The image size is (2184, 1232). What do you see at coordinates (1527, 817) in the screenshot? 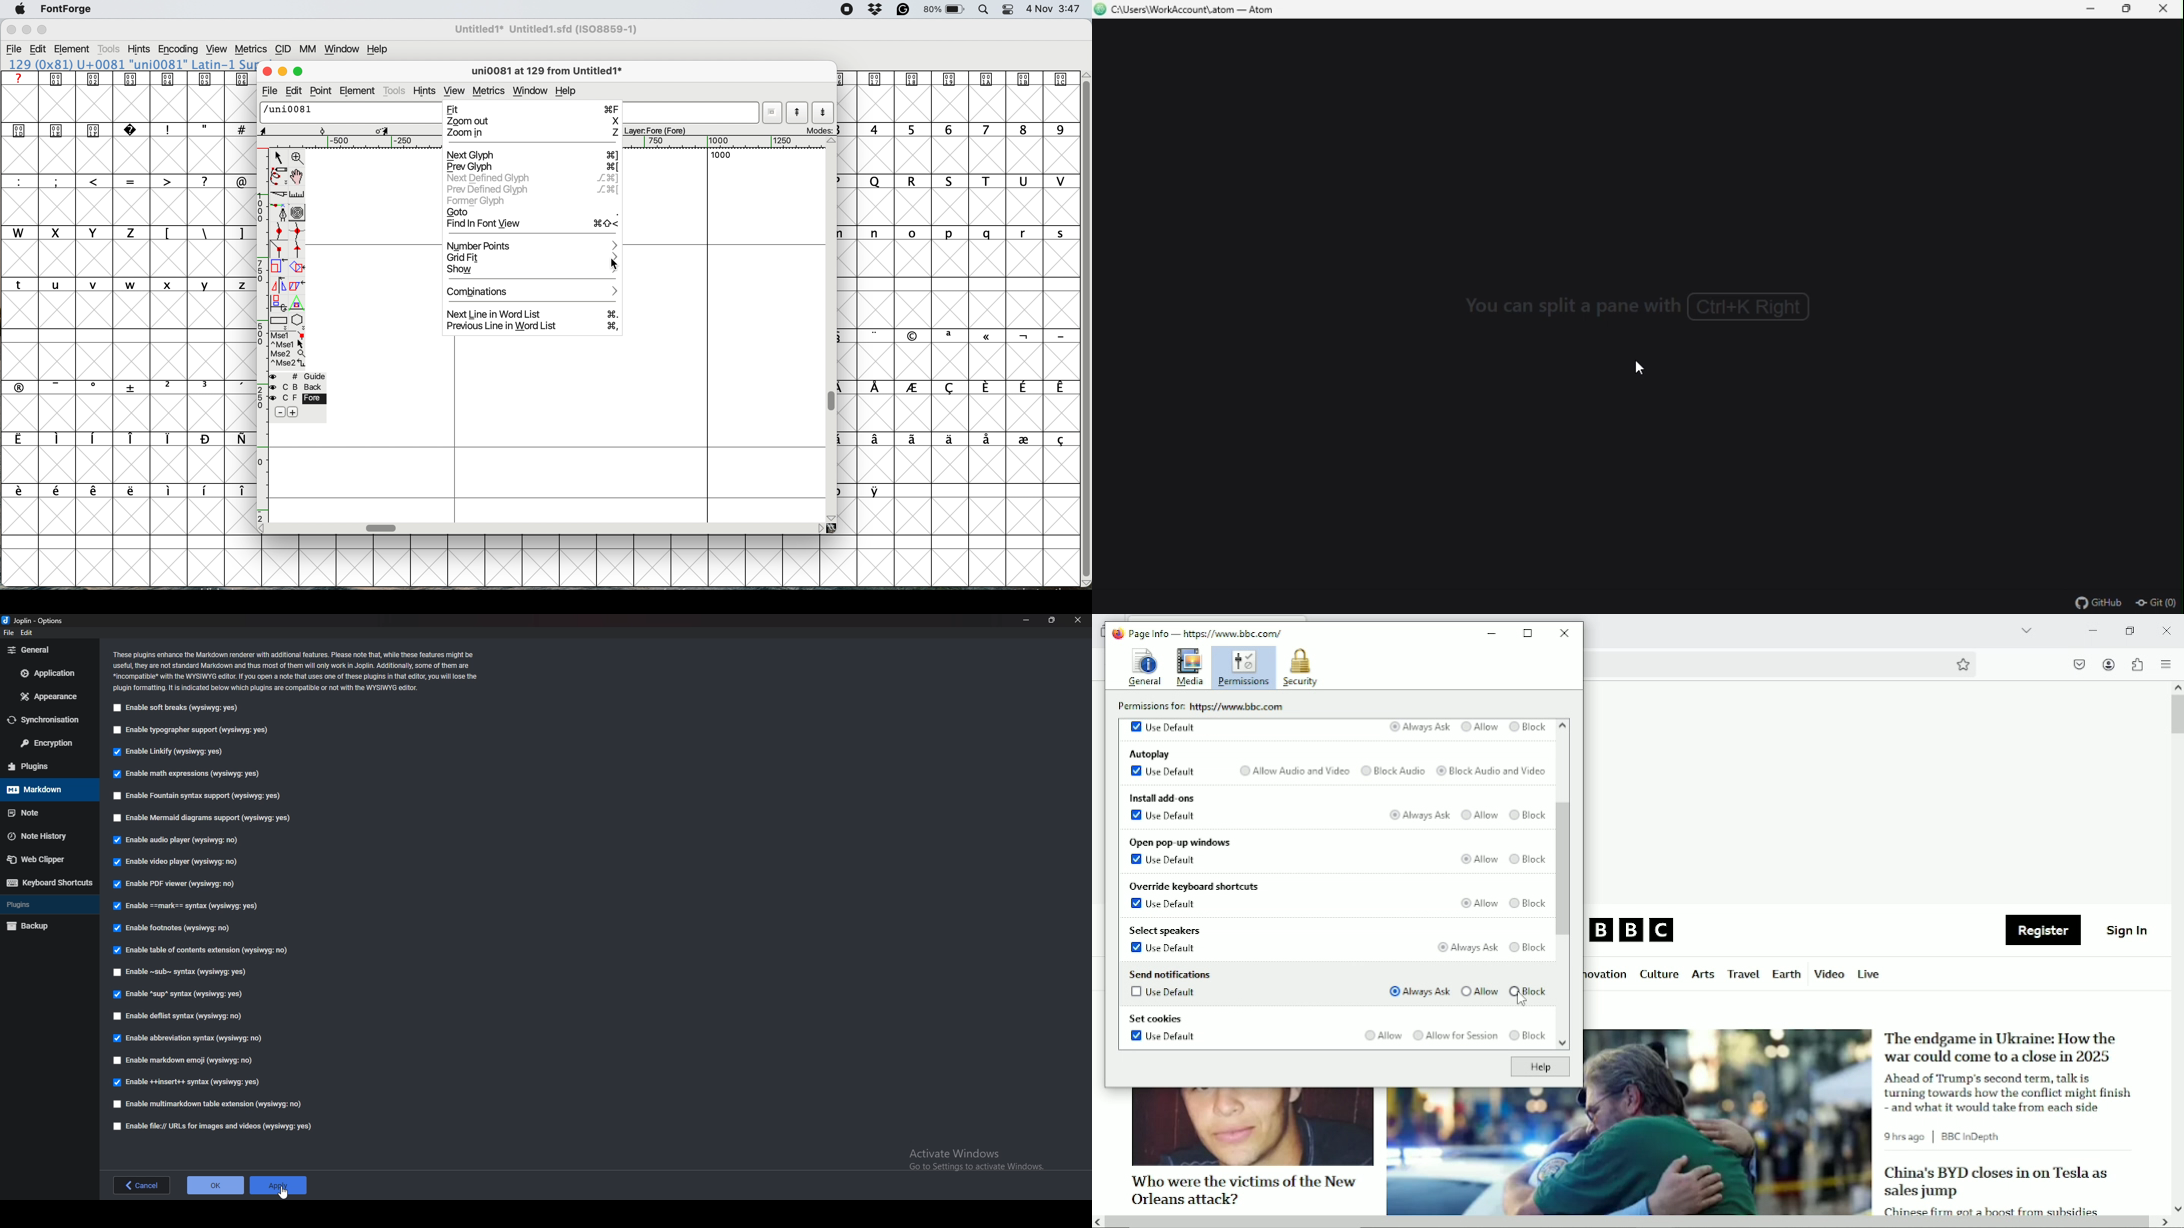
I see `Block` at bounding box center [1527, 817].